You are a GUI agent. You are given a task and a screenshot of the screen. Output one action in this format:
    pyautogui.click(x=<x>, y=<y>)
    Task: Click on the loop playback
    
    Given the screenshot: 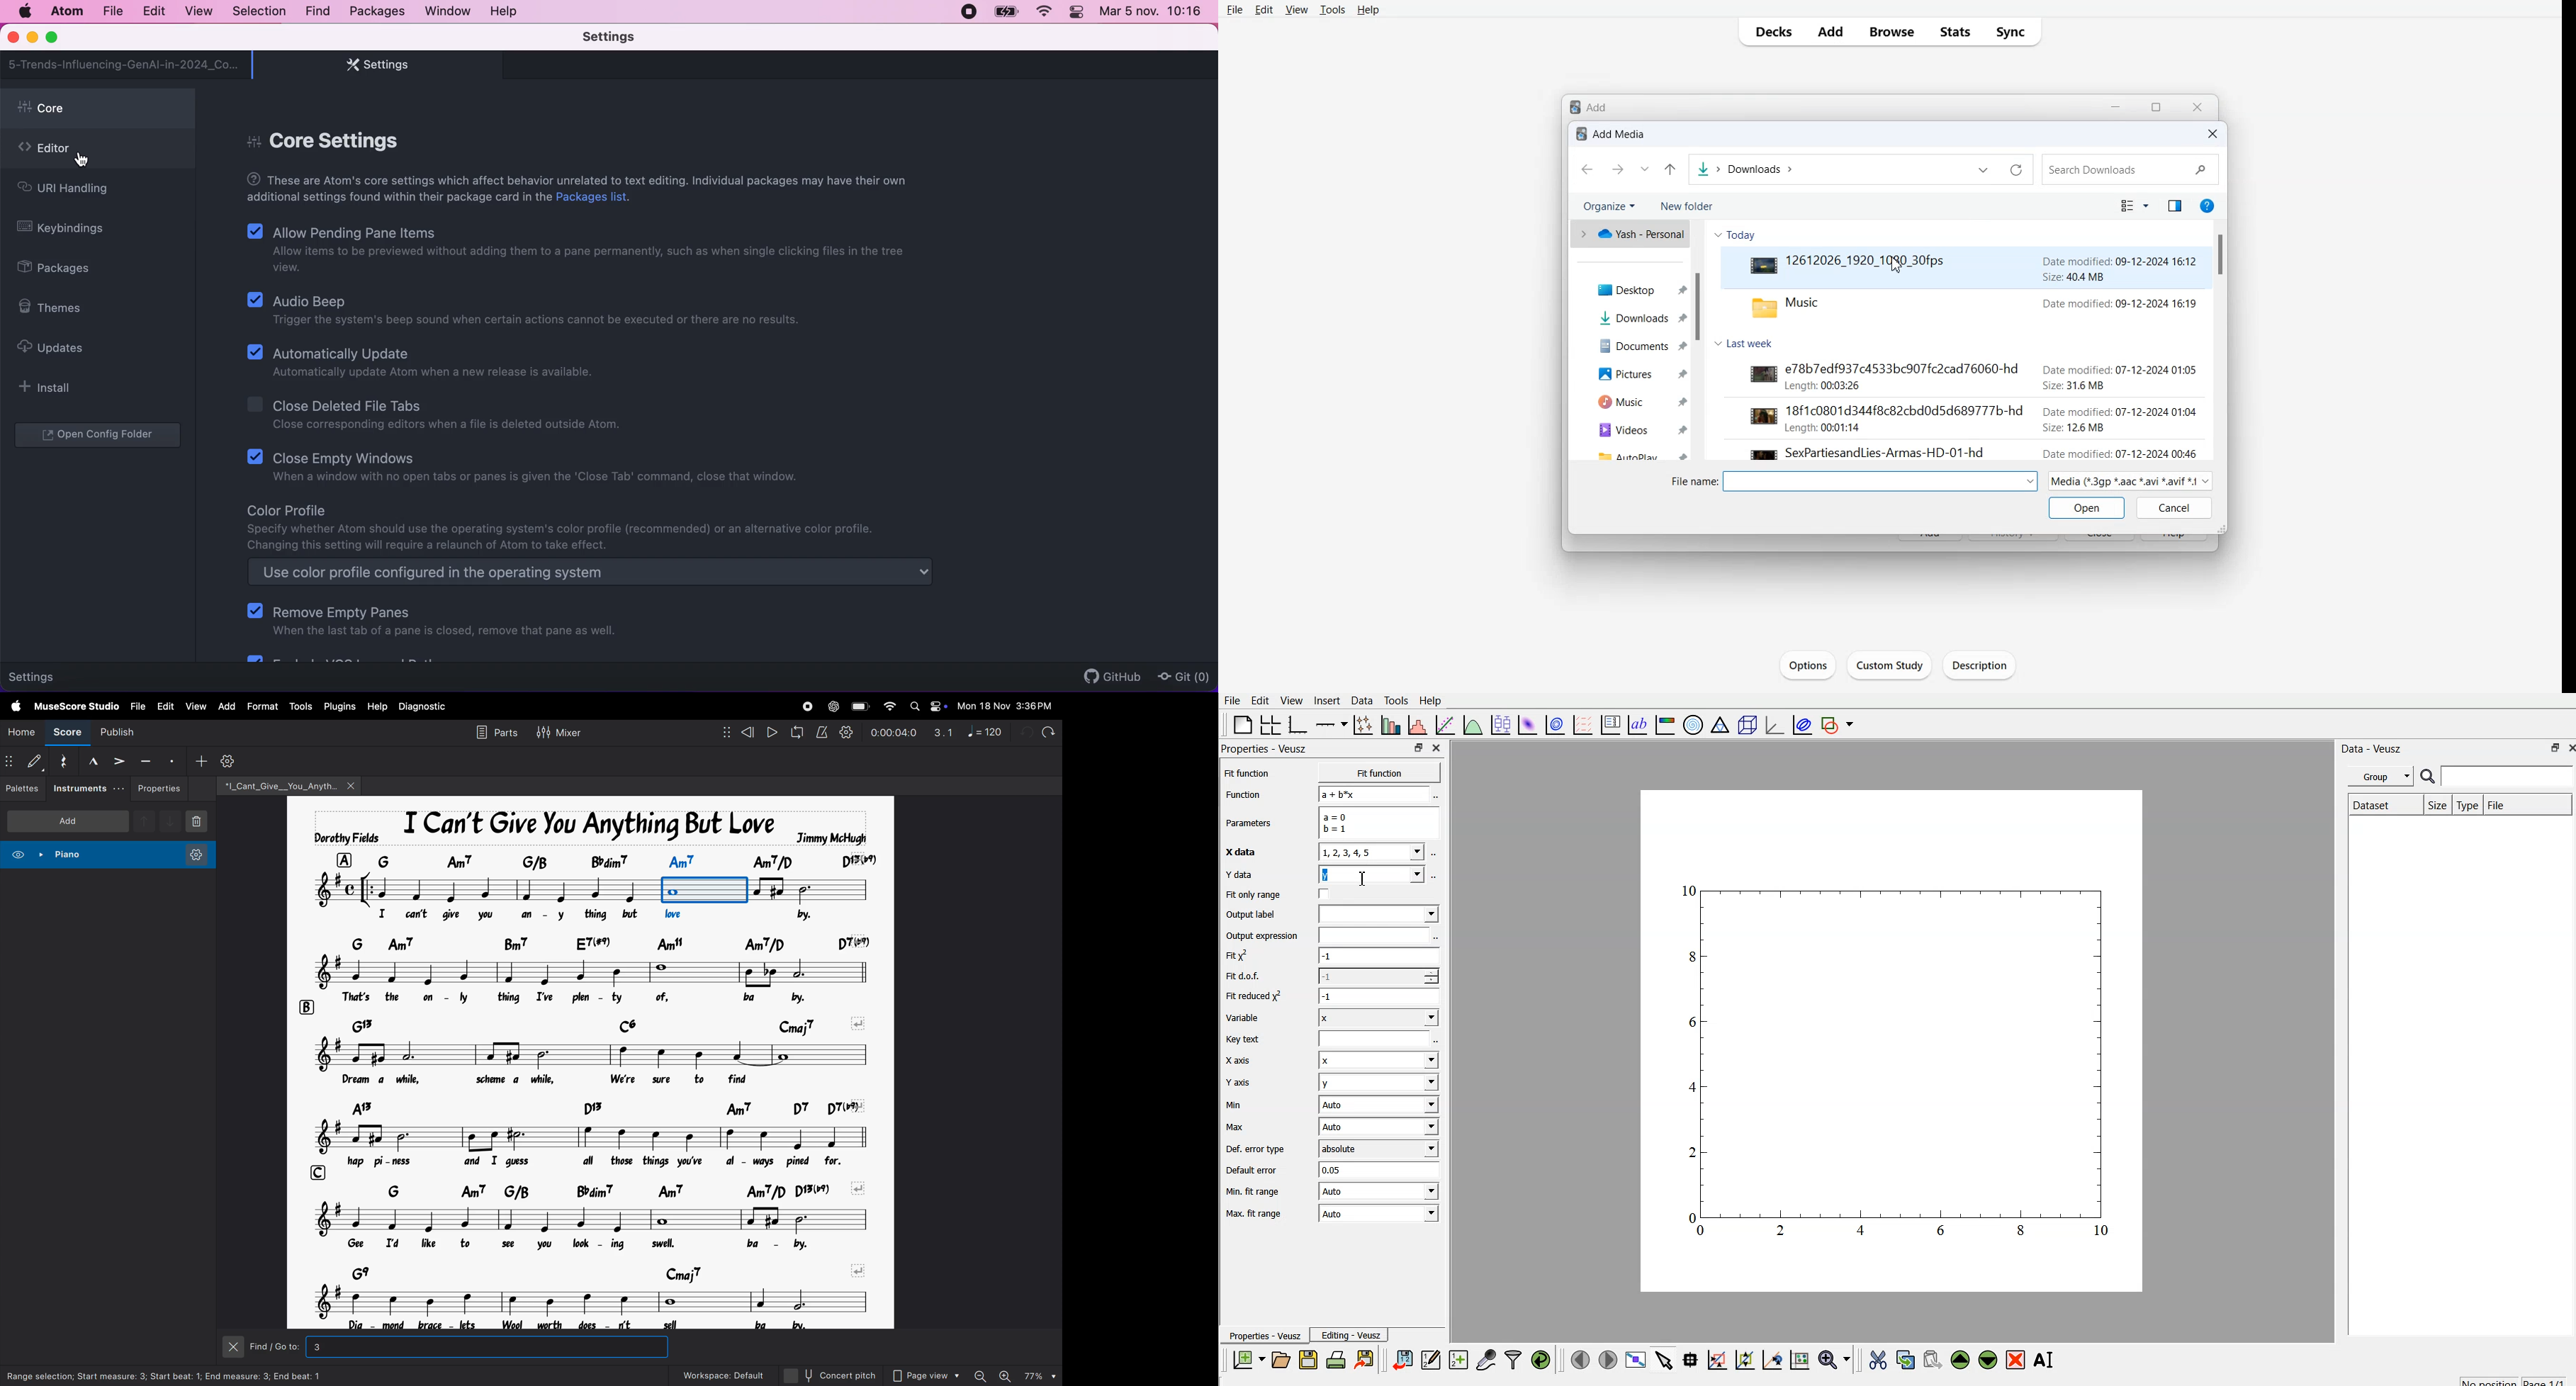 What is the action you would take?
    pyautogui.click(x=798, y=732)
    